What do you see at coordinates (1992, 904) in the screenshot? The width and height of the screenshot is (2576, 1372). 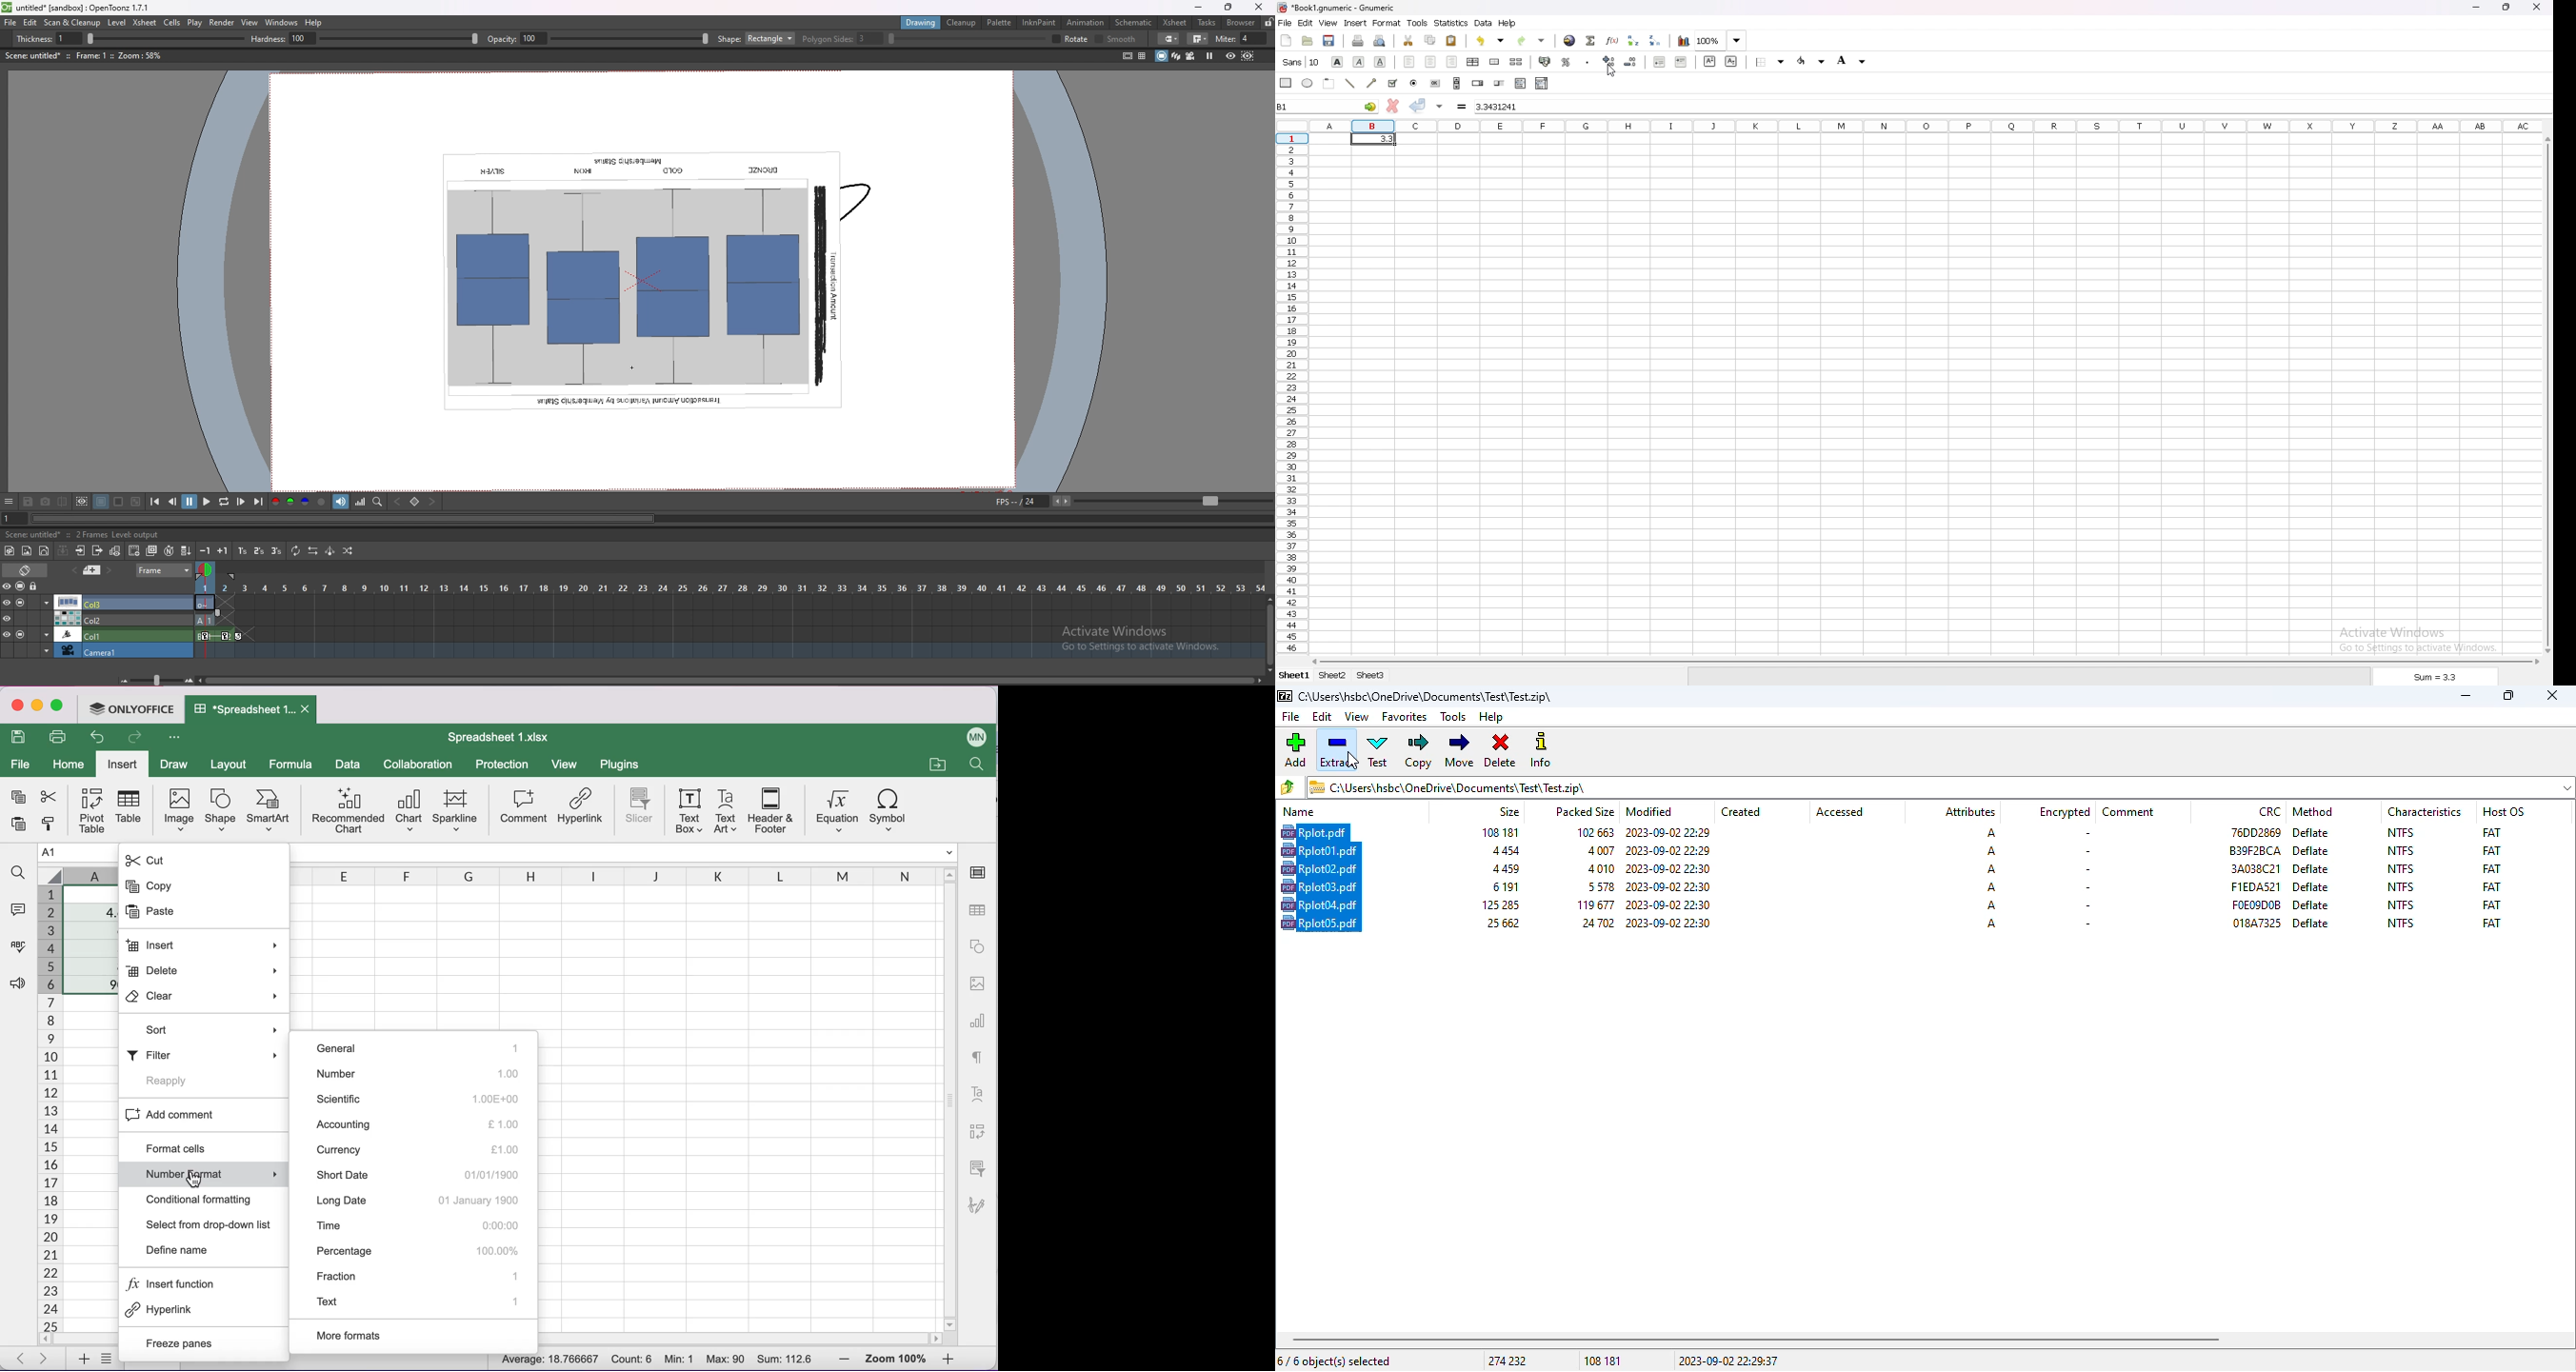 I see `A` at bounding box center [1992, 904].